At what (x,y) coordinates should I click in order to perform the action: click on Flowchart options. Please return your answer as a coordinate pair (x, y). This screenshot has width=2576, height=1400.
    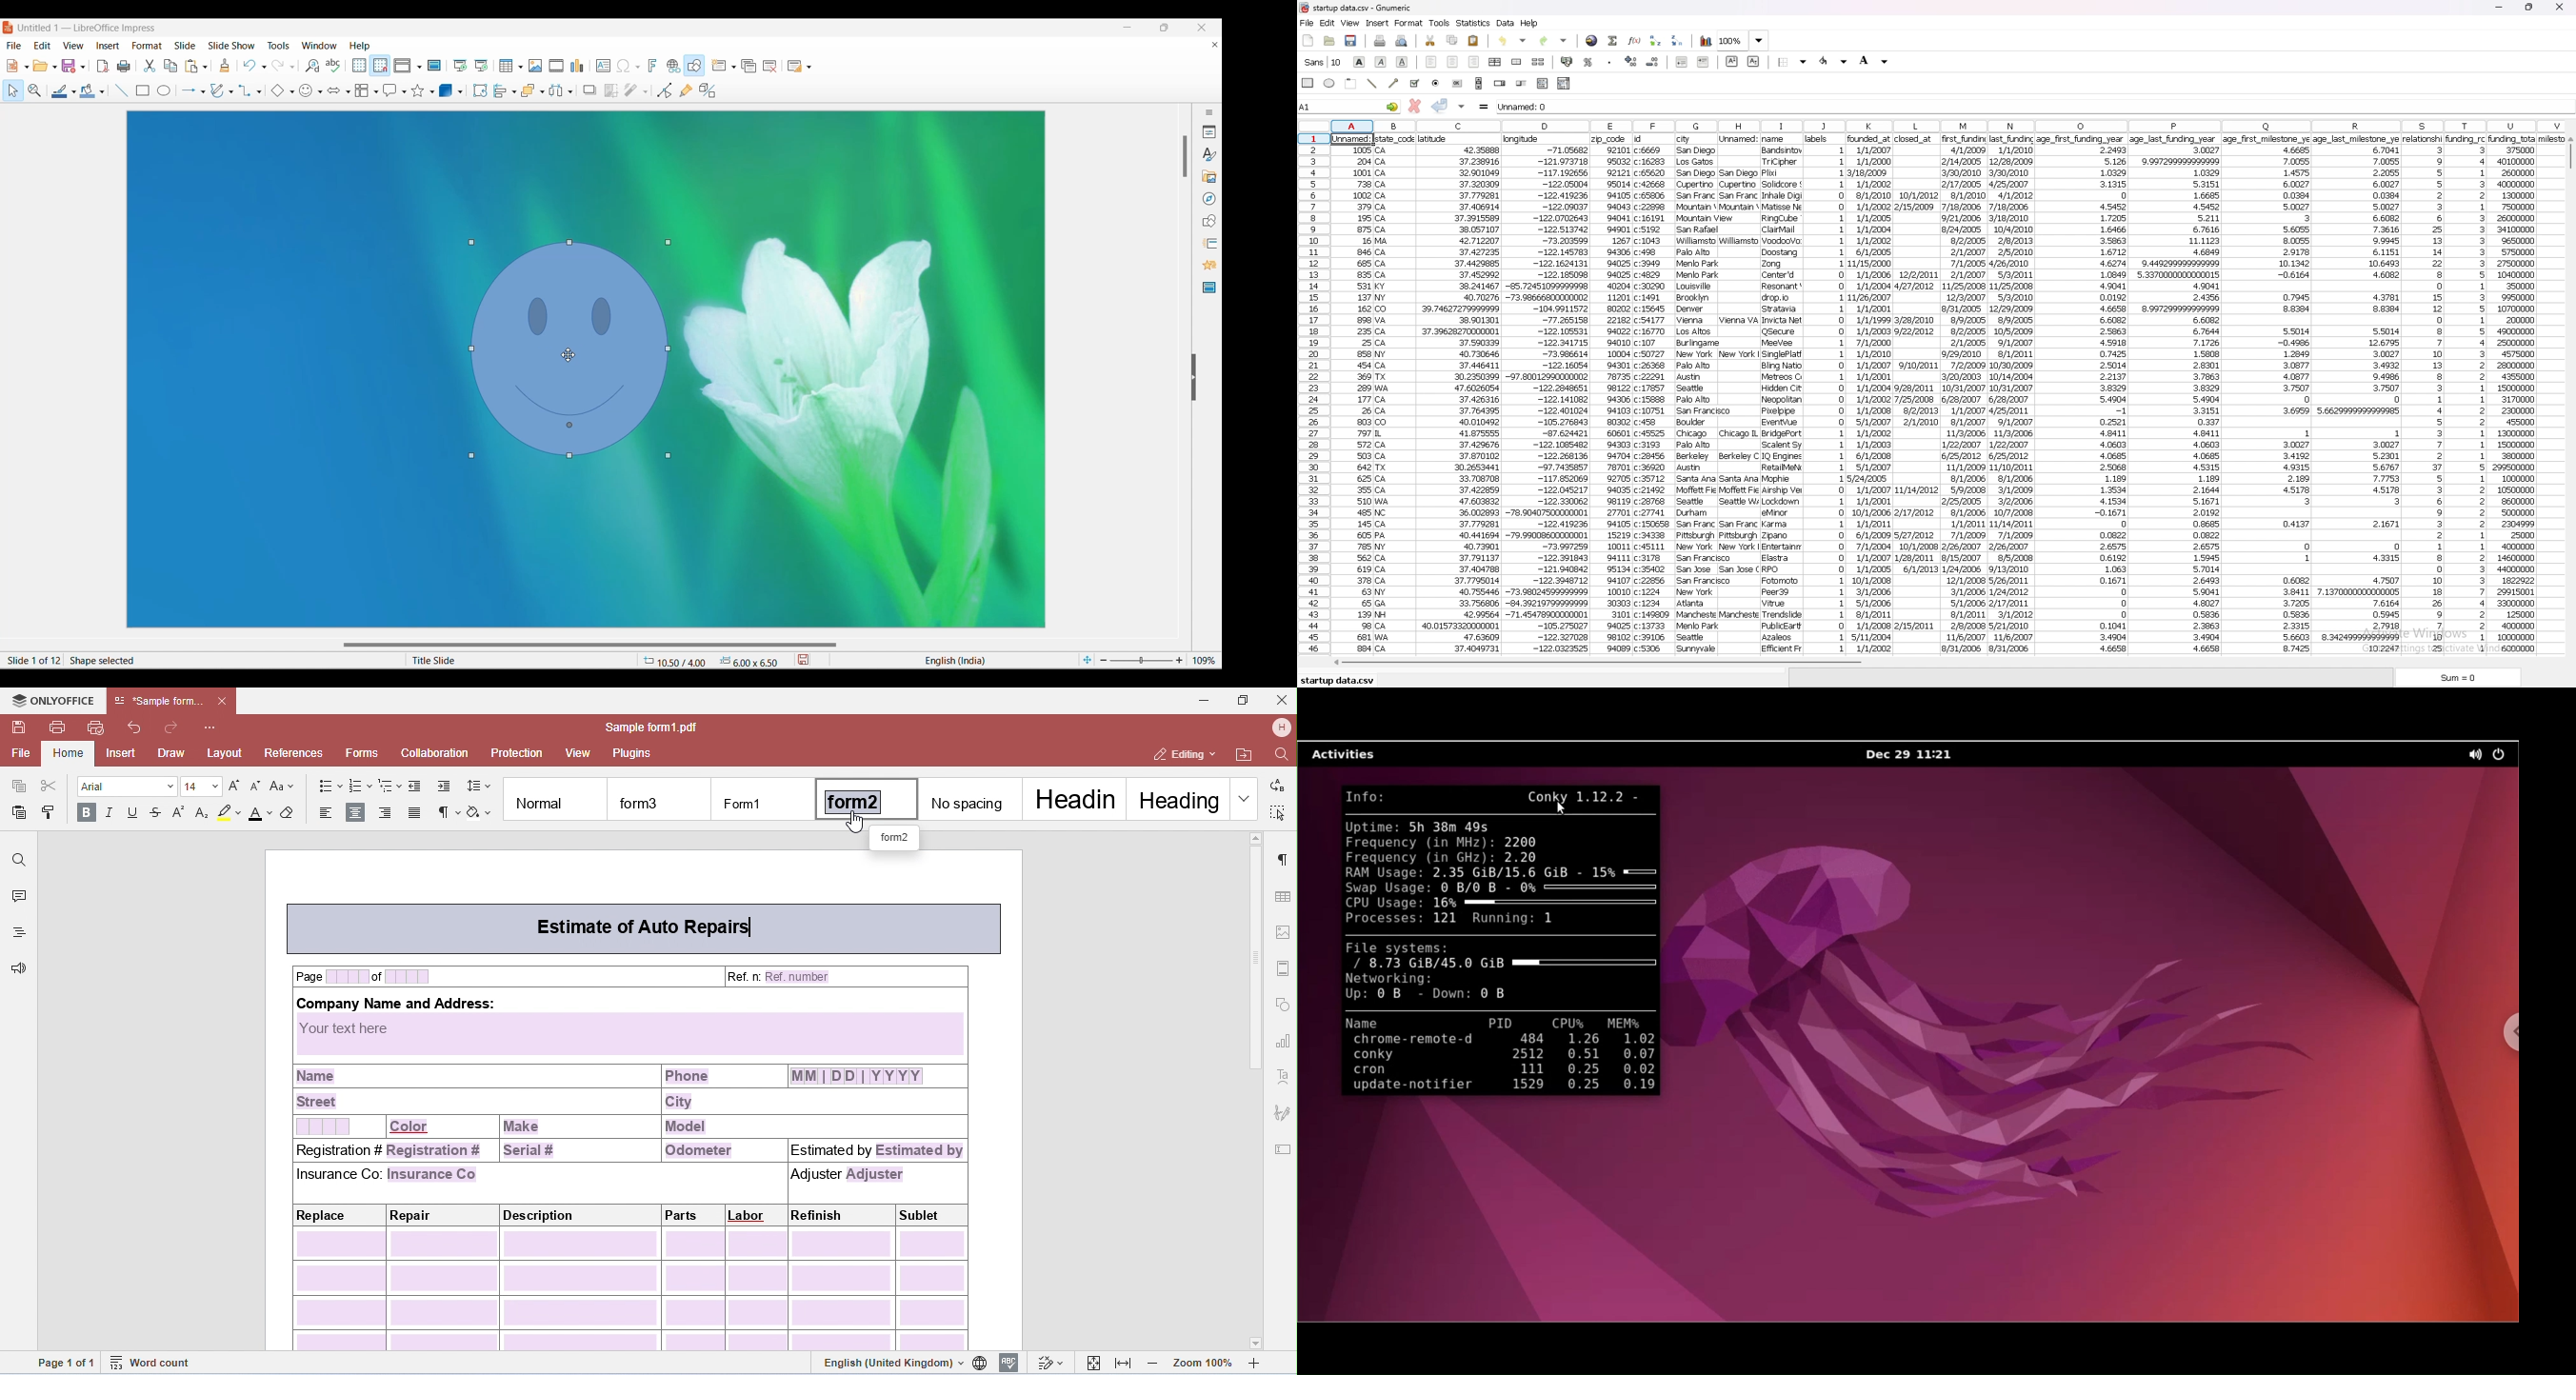
    Looking at the image, I should click on (377, 92).